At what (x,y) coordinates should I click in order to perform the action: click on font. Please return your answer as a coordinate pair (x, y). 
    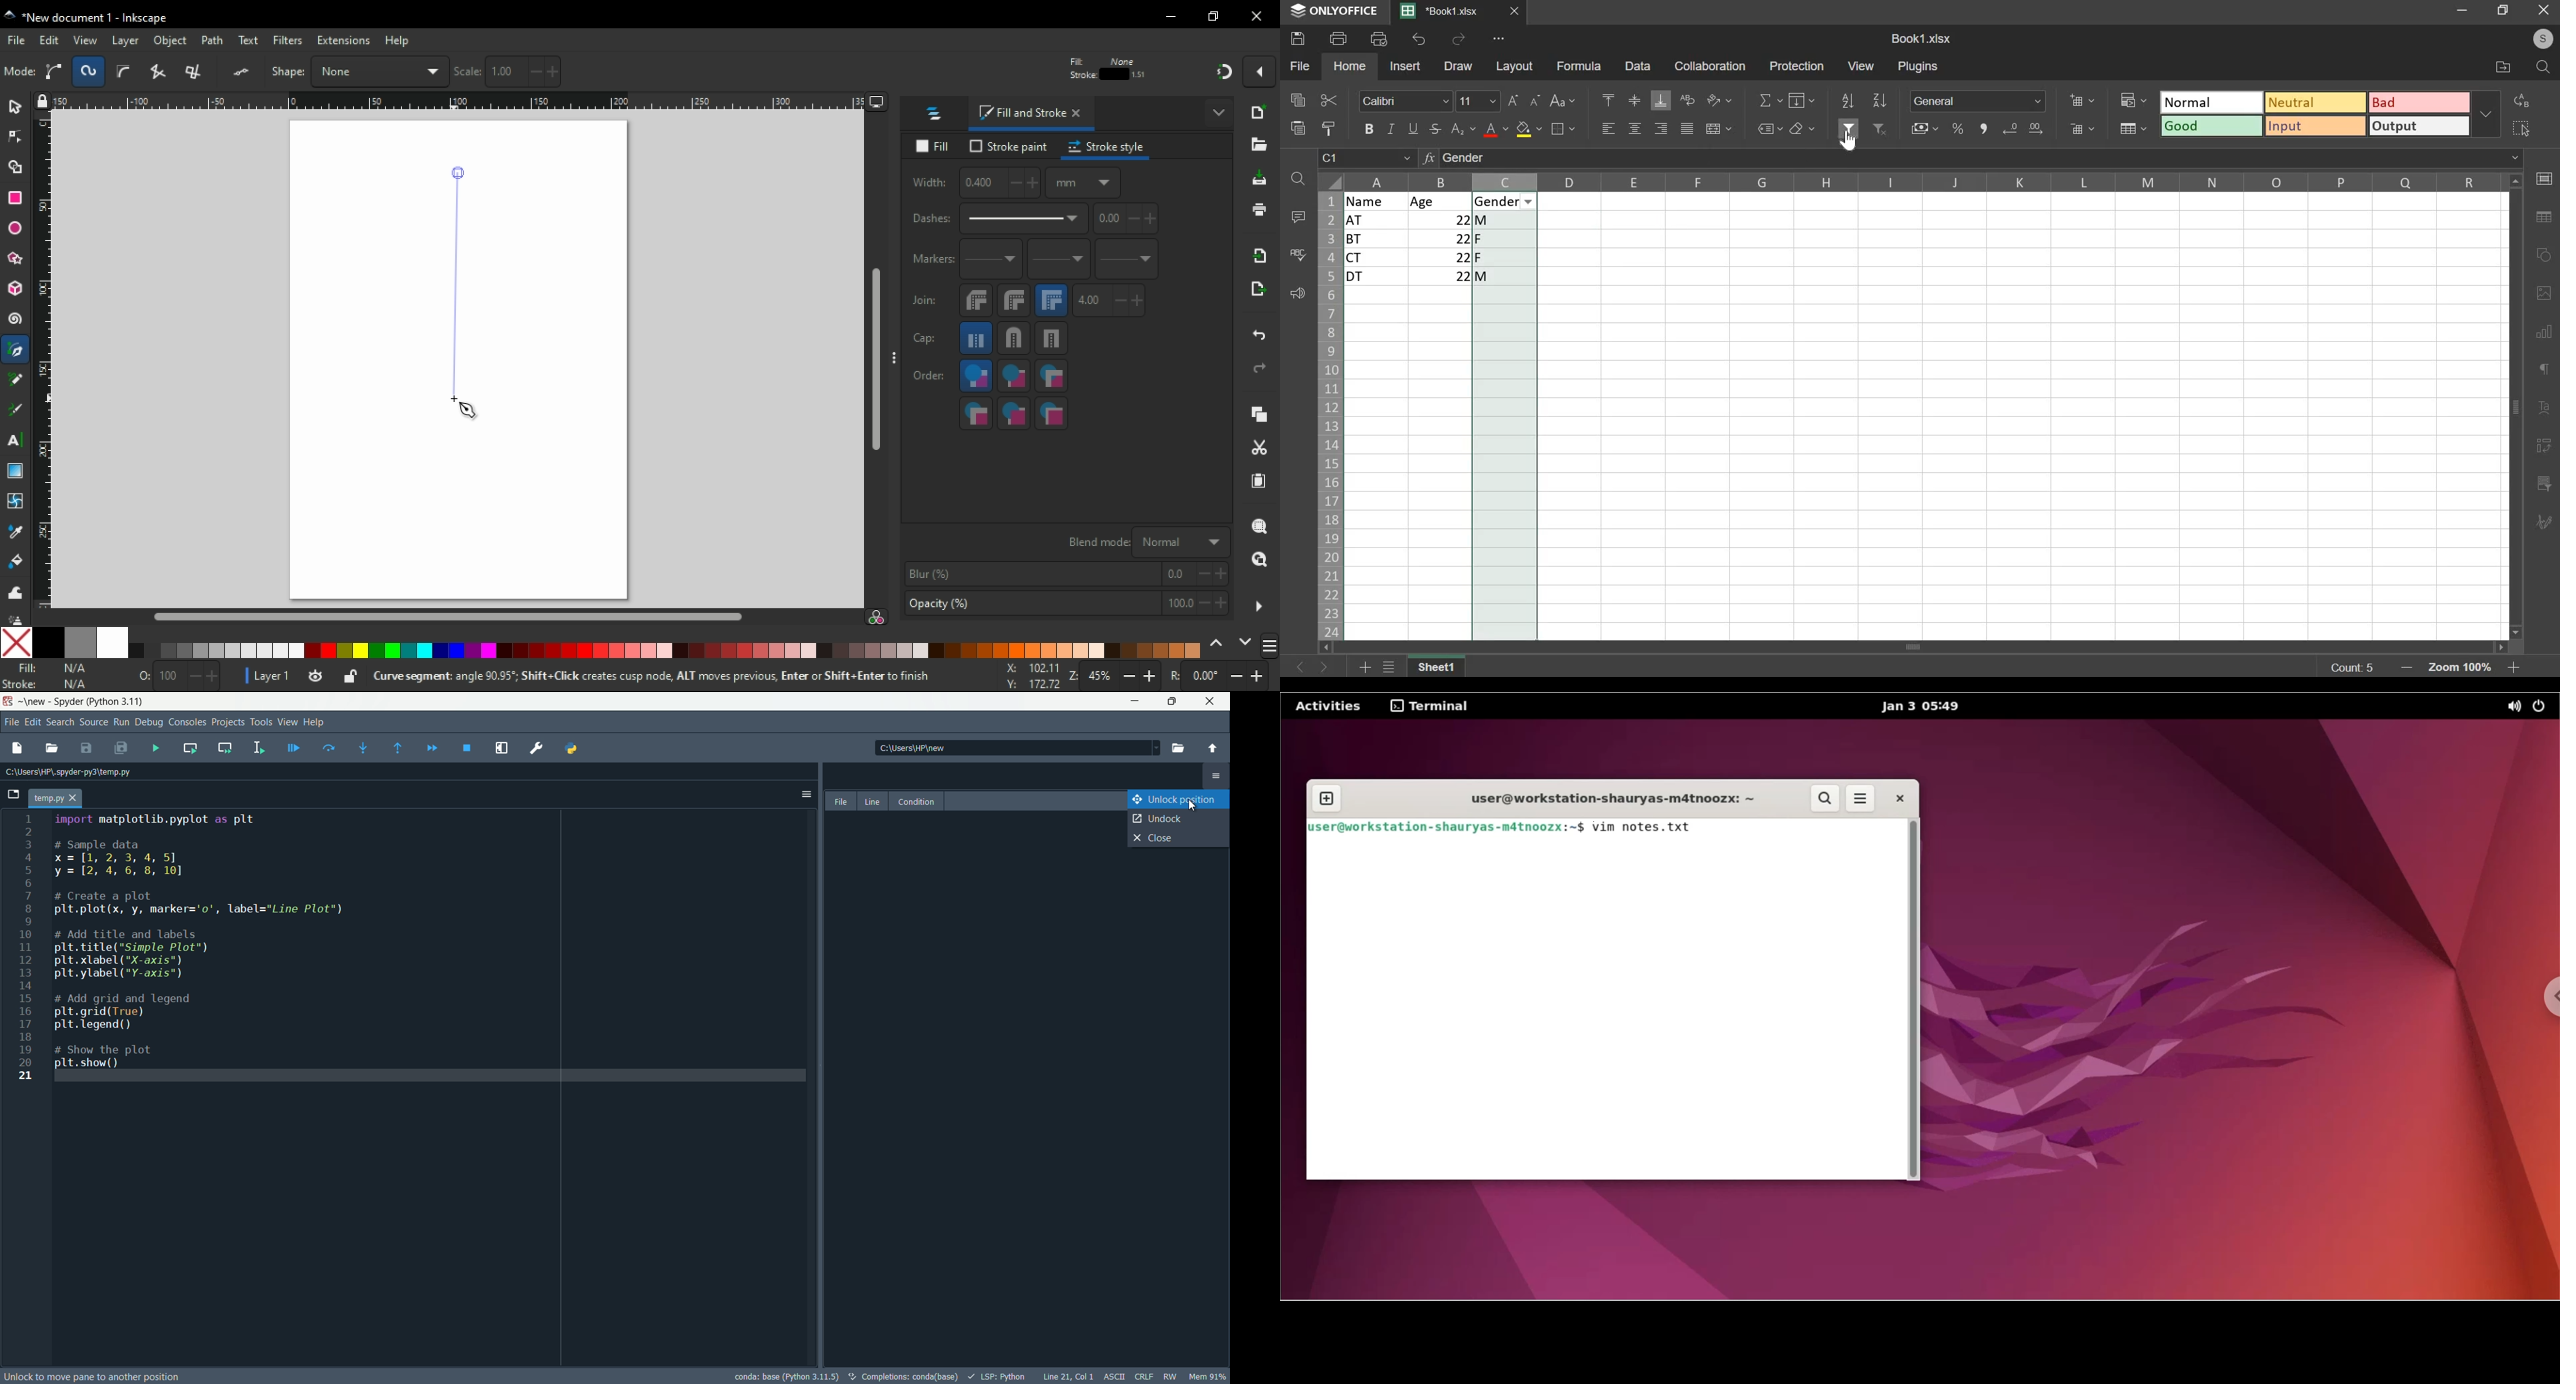
    Looking at the image, I should click on (1407, 101).